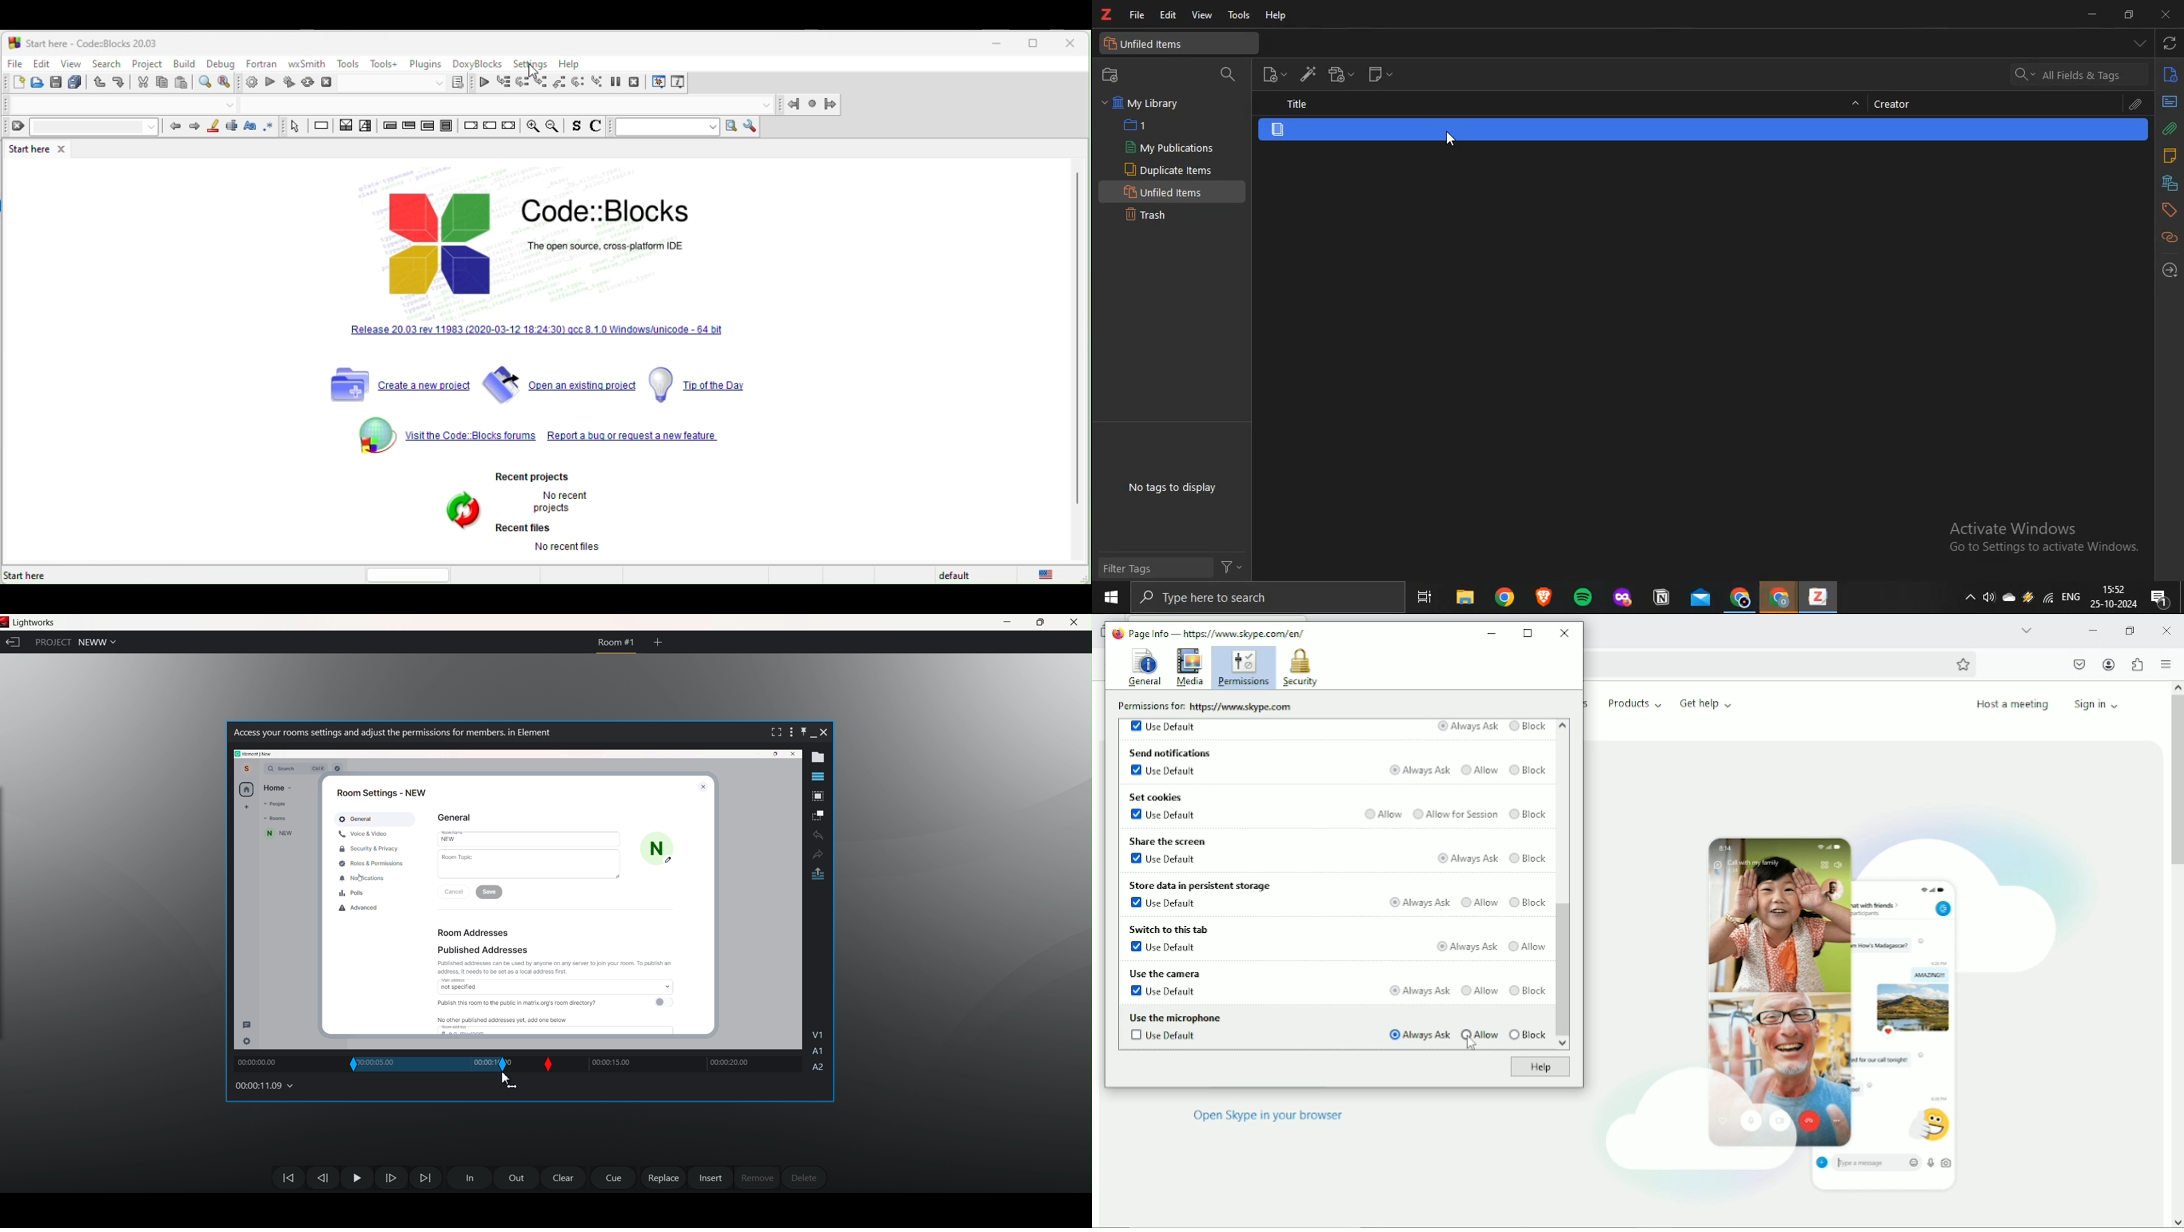 The height and width of the screenshot is (1232, 2184). Describe the element at coordinates (819, 815) in the screenshot. I see `make subclip` at that location.